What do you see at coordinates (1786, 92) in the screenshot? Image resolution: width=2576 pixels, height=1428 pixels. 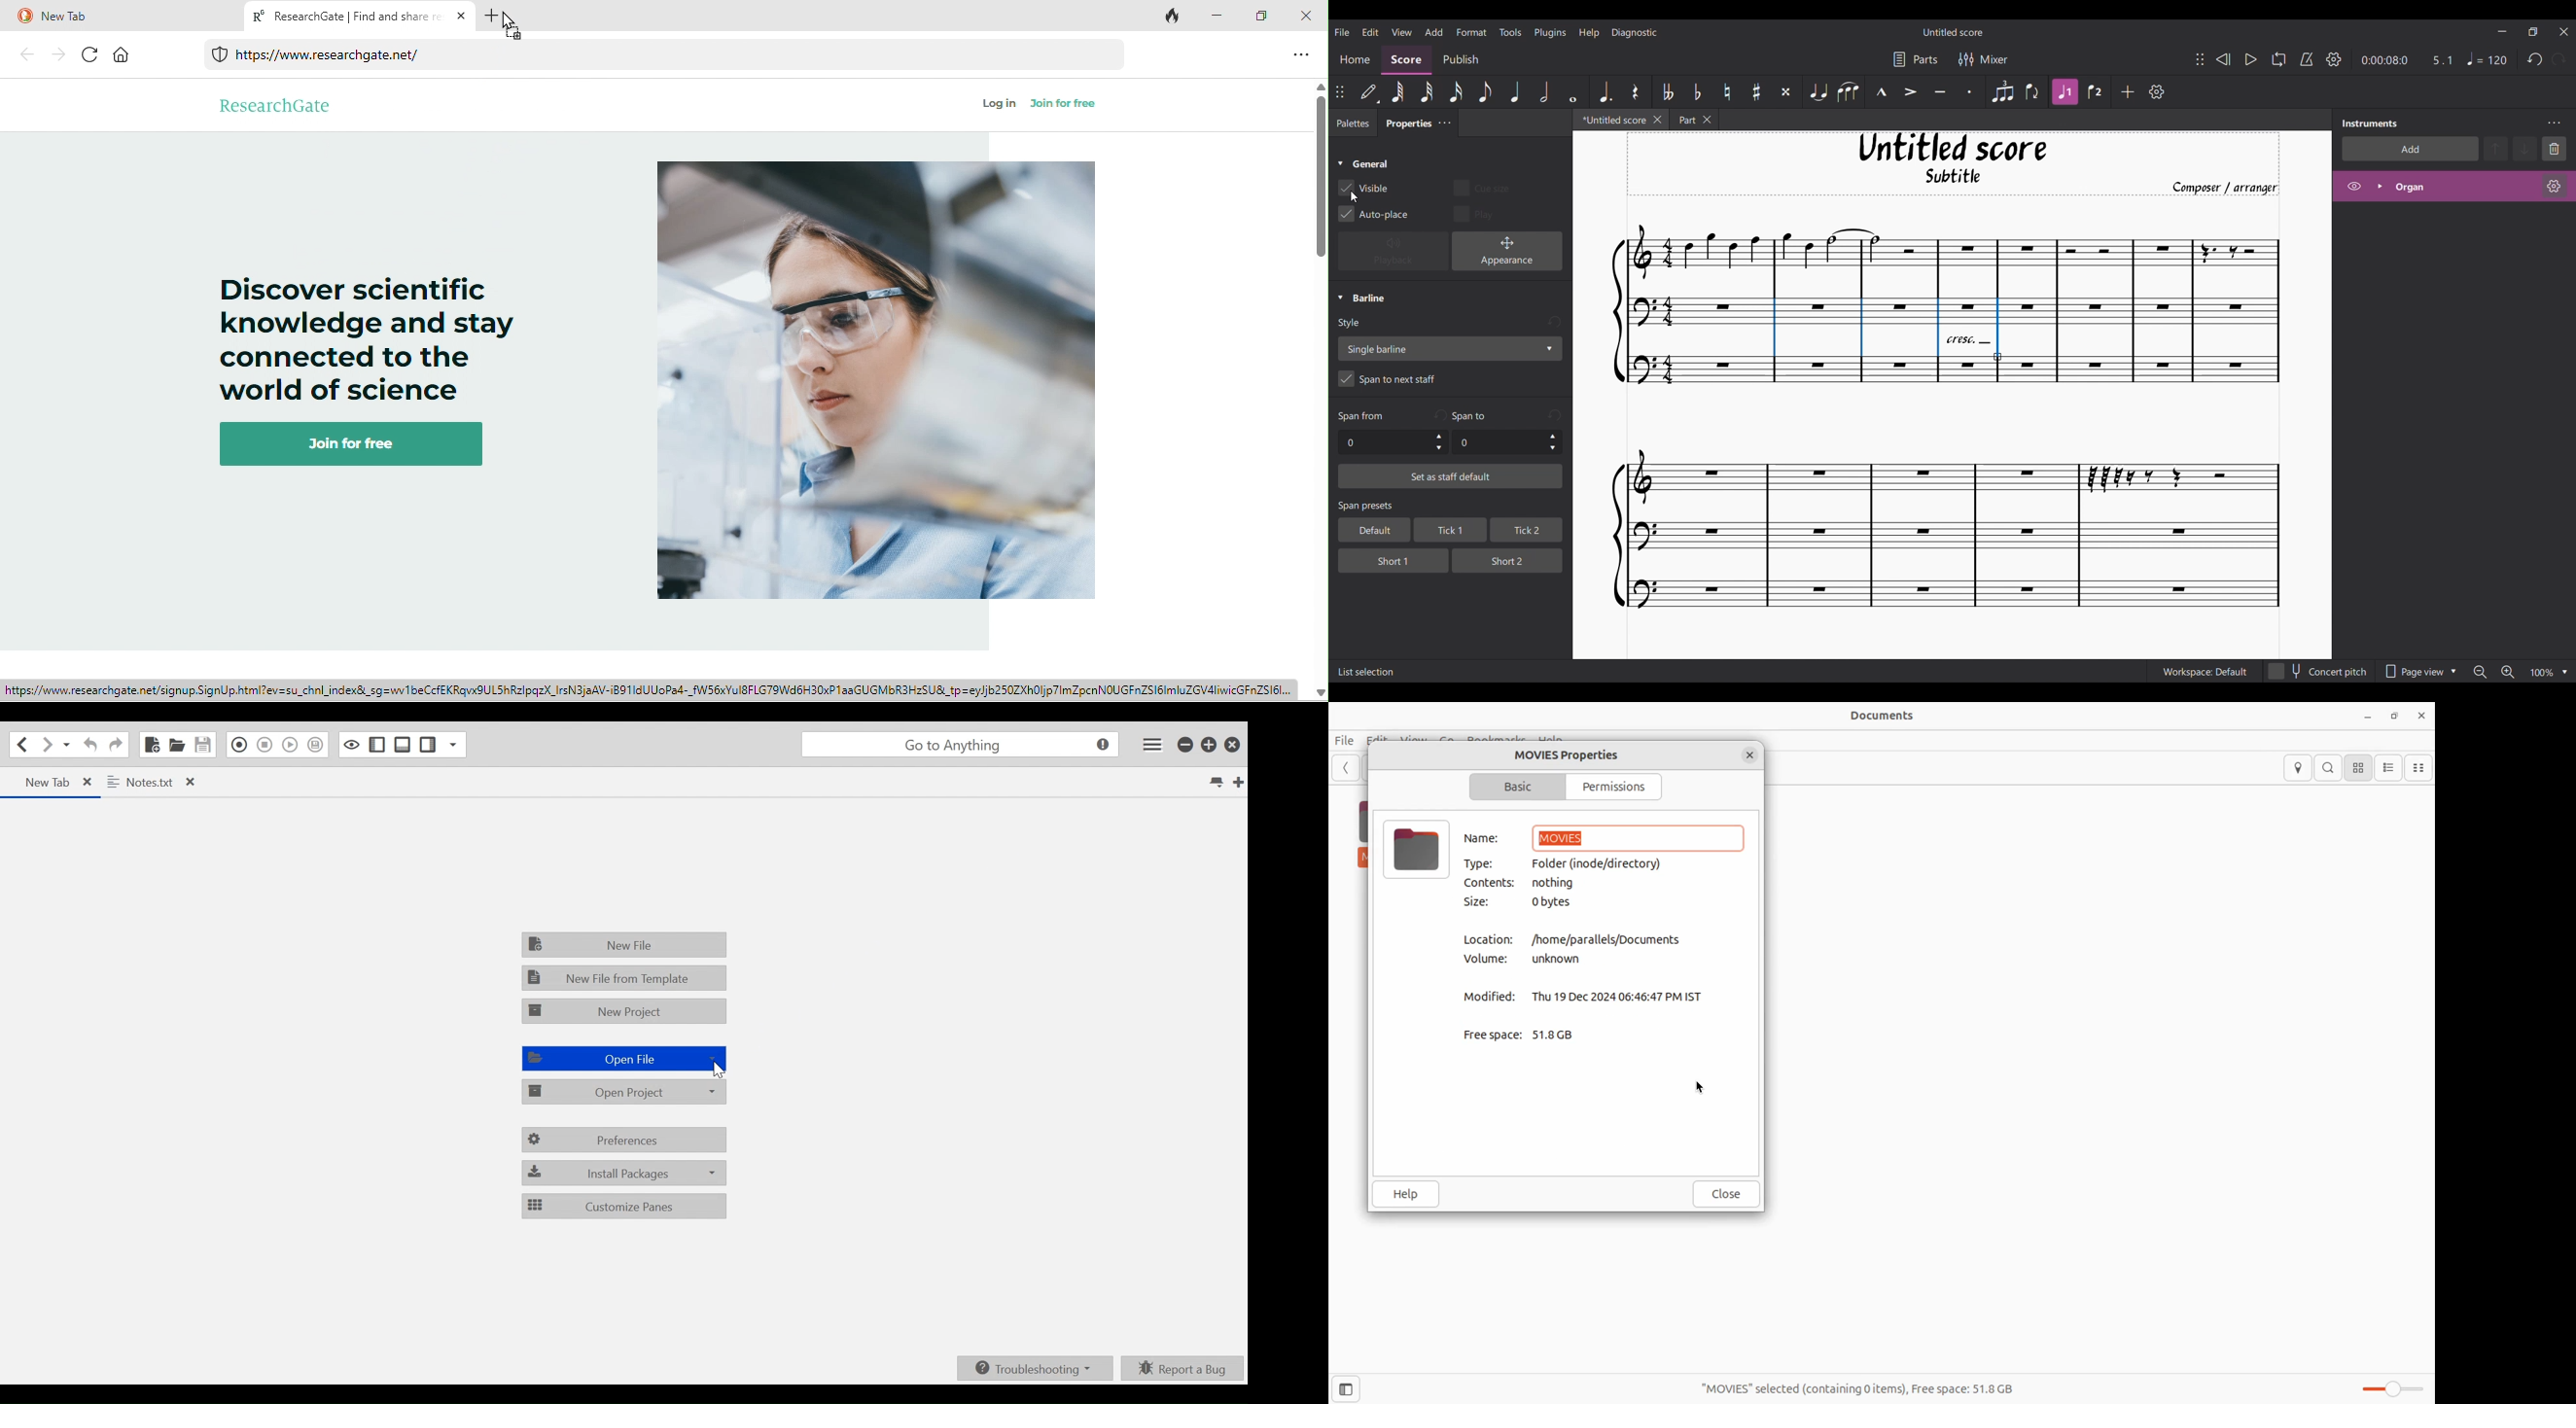 I see `Toggle double sharp` at bounding box center [1786, 92].